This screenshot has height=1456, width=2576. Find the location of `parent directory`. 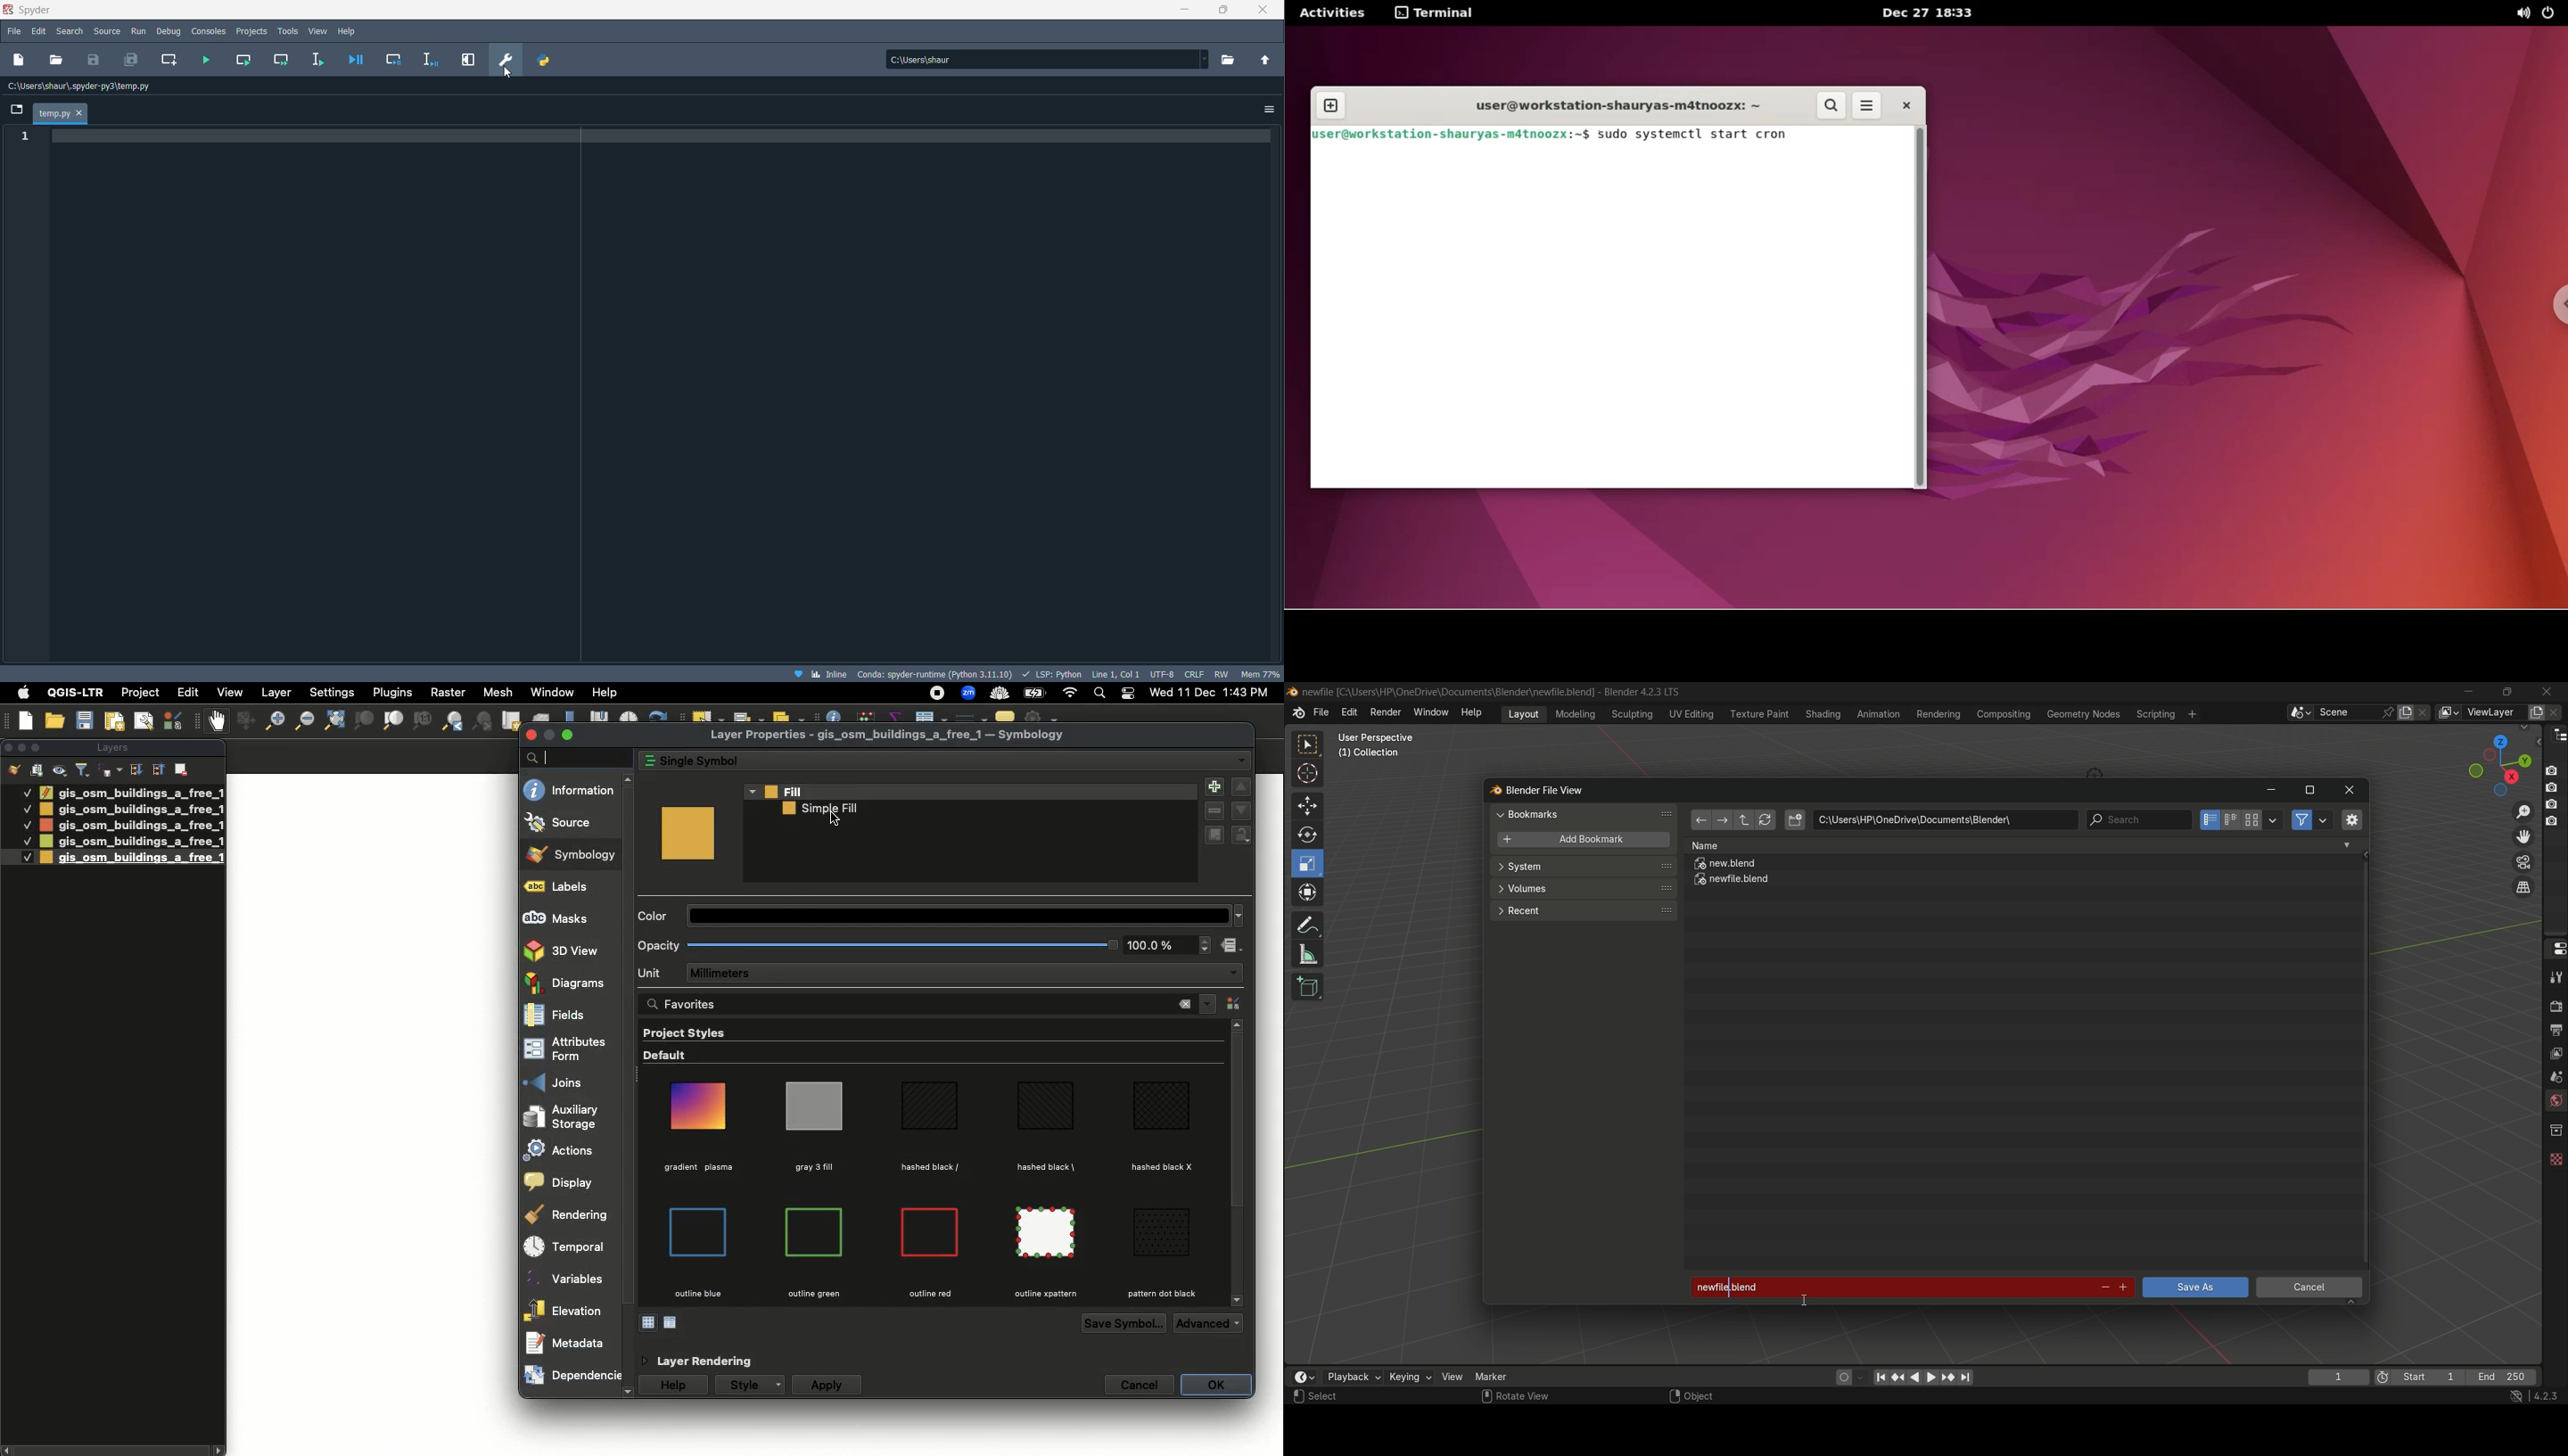

parent directory is located at coordinates (1266, 58).